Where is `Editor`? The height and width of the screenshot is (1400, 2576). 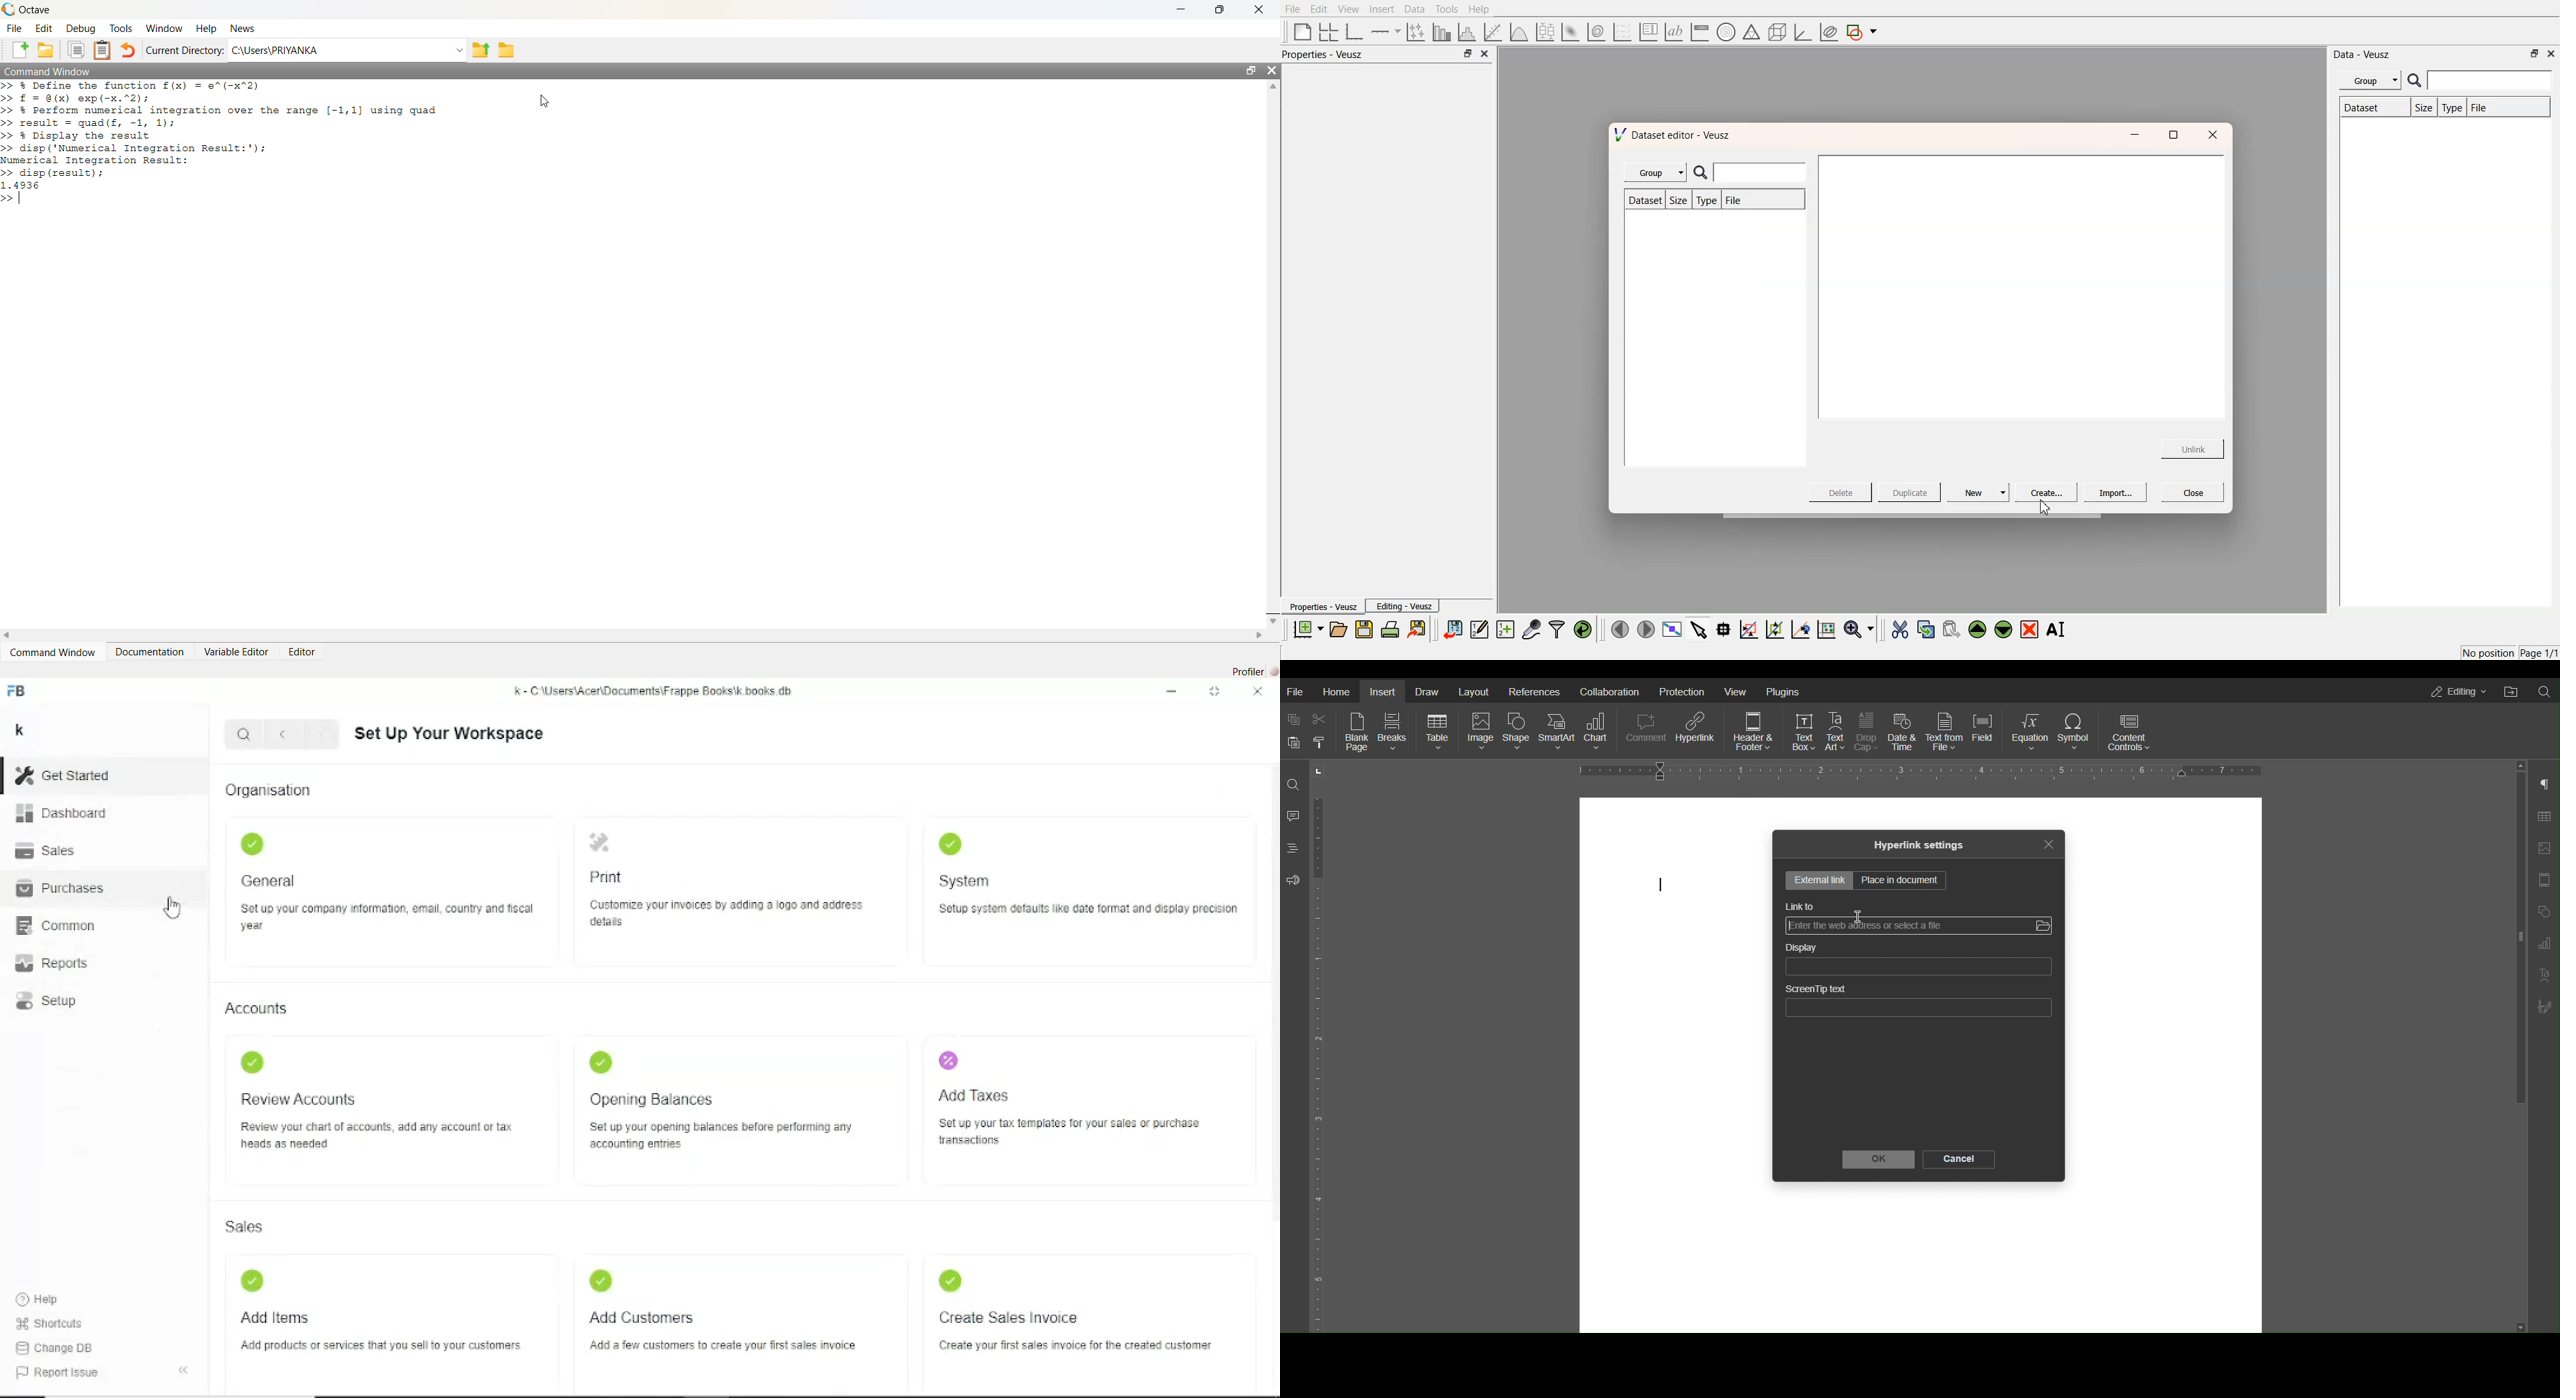 Editor is located at coordinates (303, 652).